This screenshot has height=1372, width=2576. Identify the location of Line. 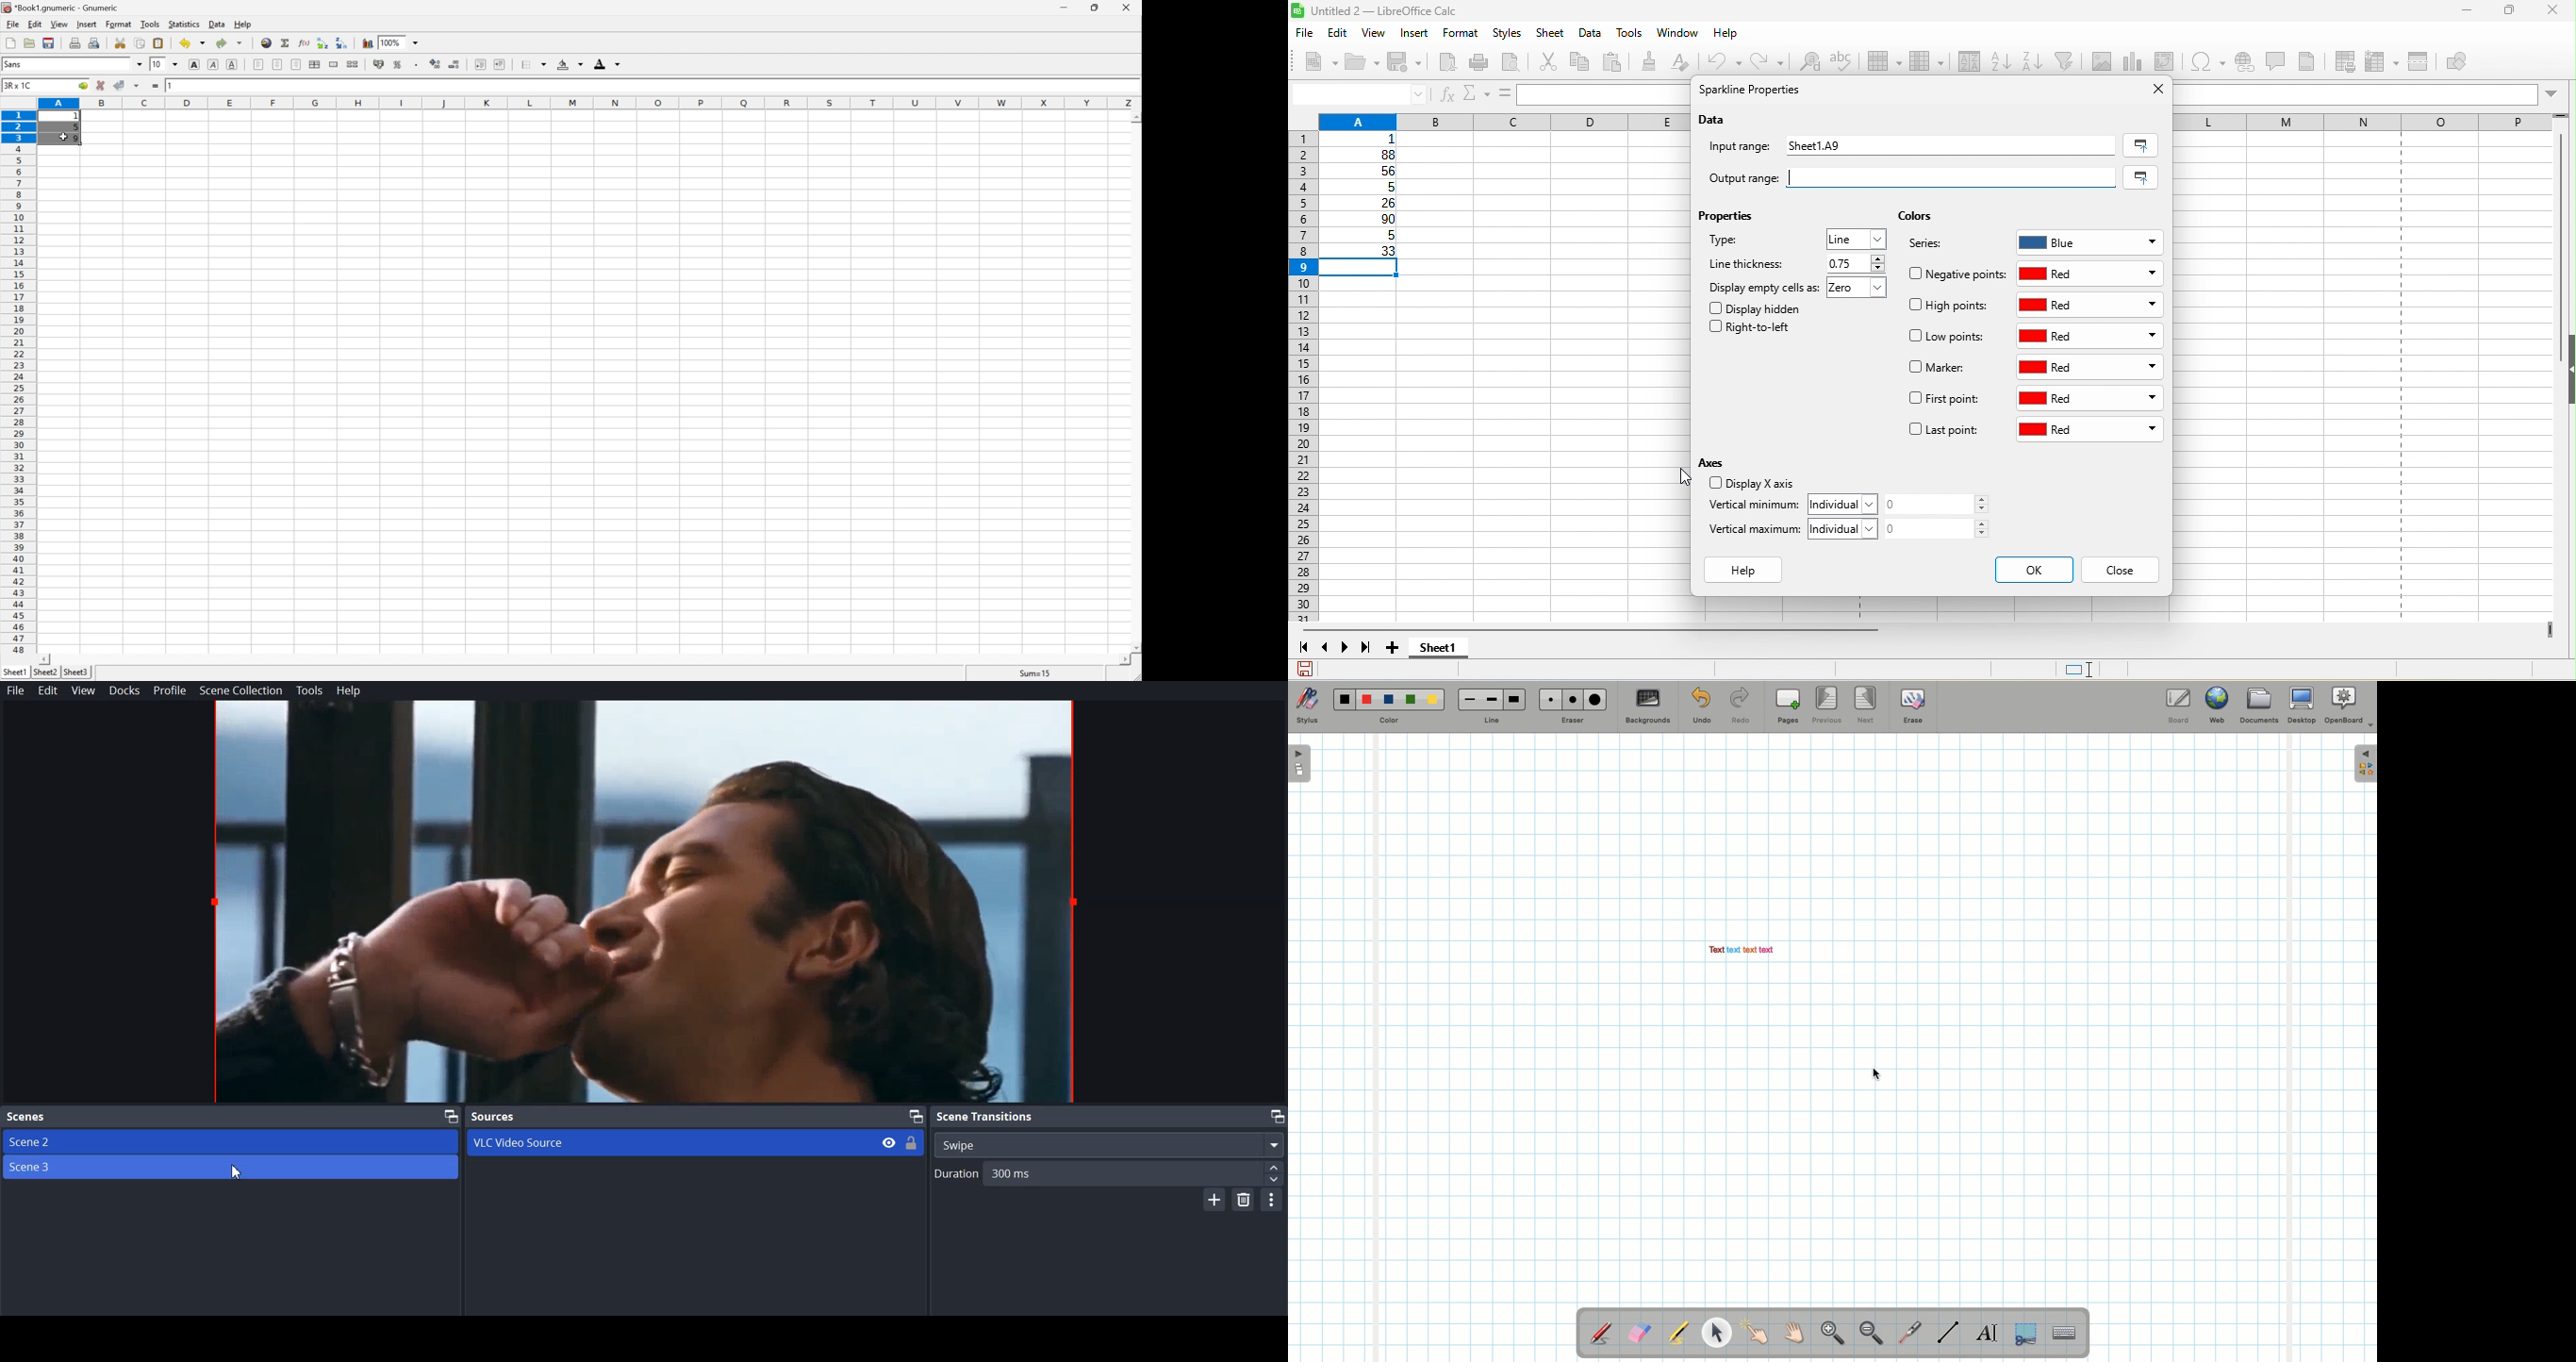
(1491, 721).